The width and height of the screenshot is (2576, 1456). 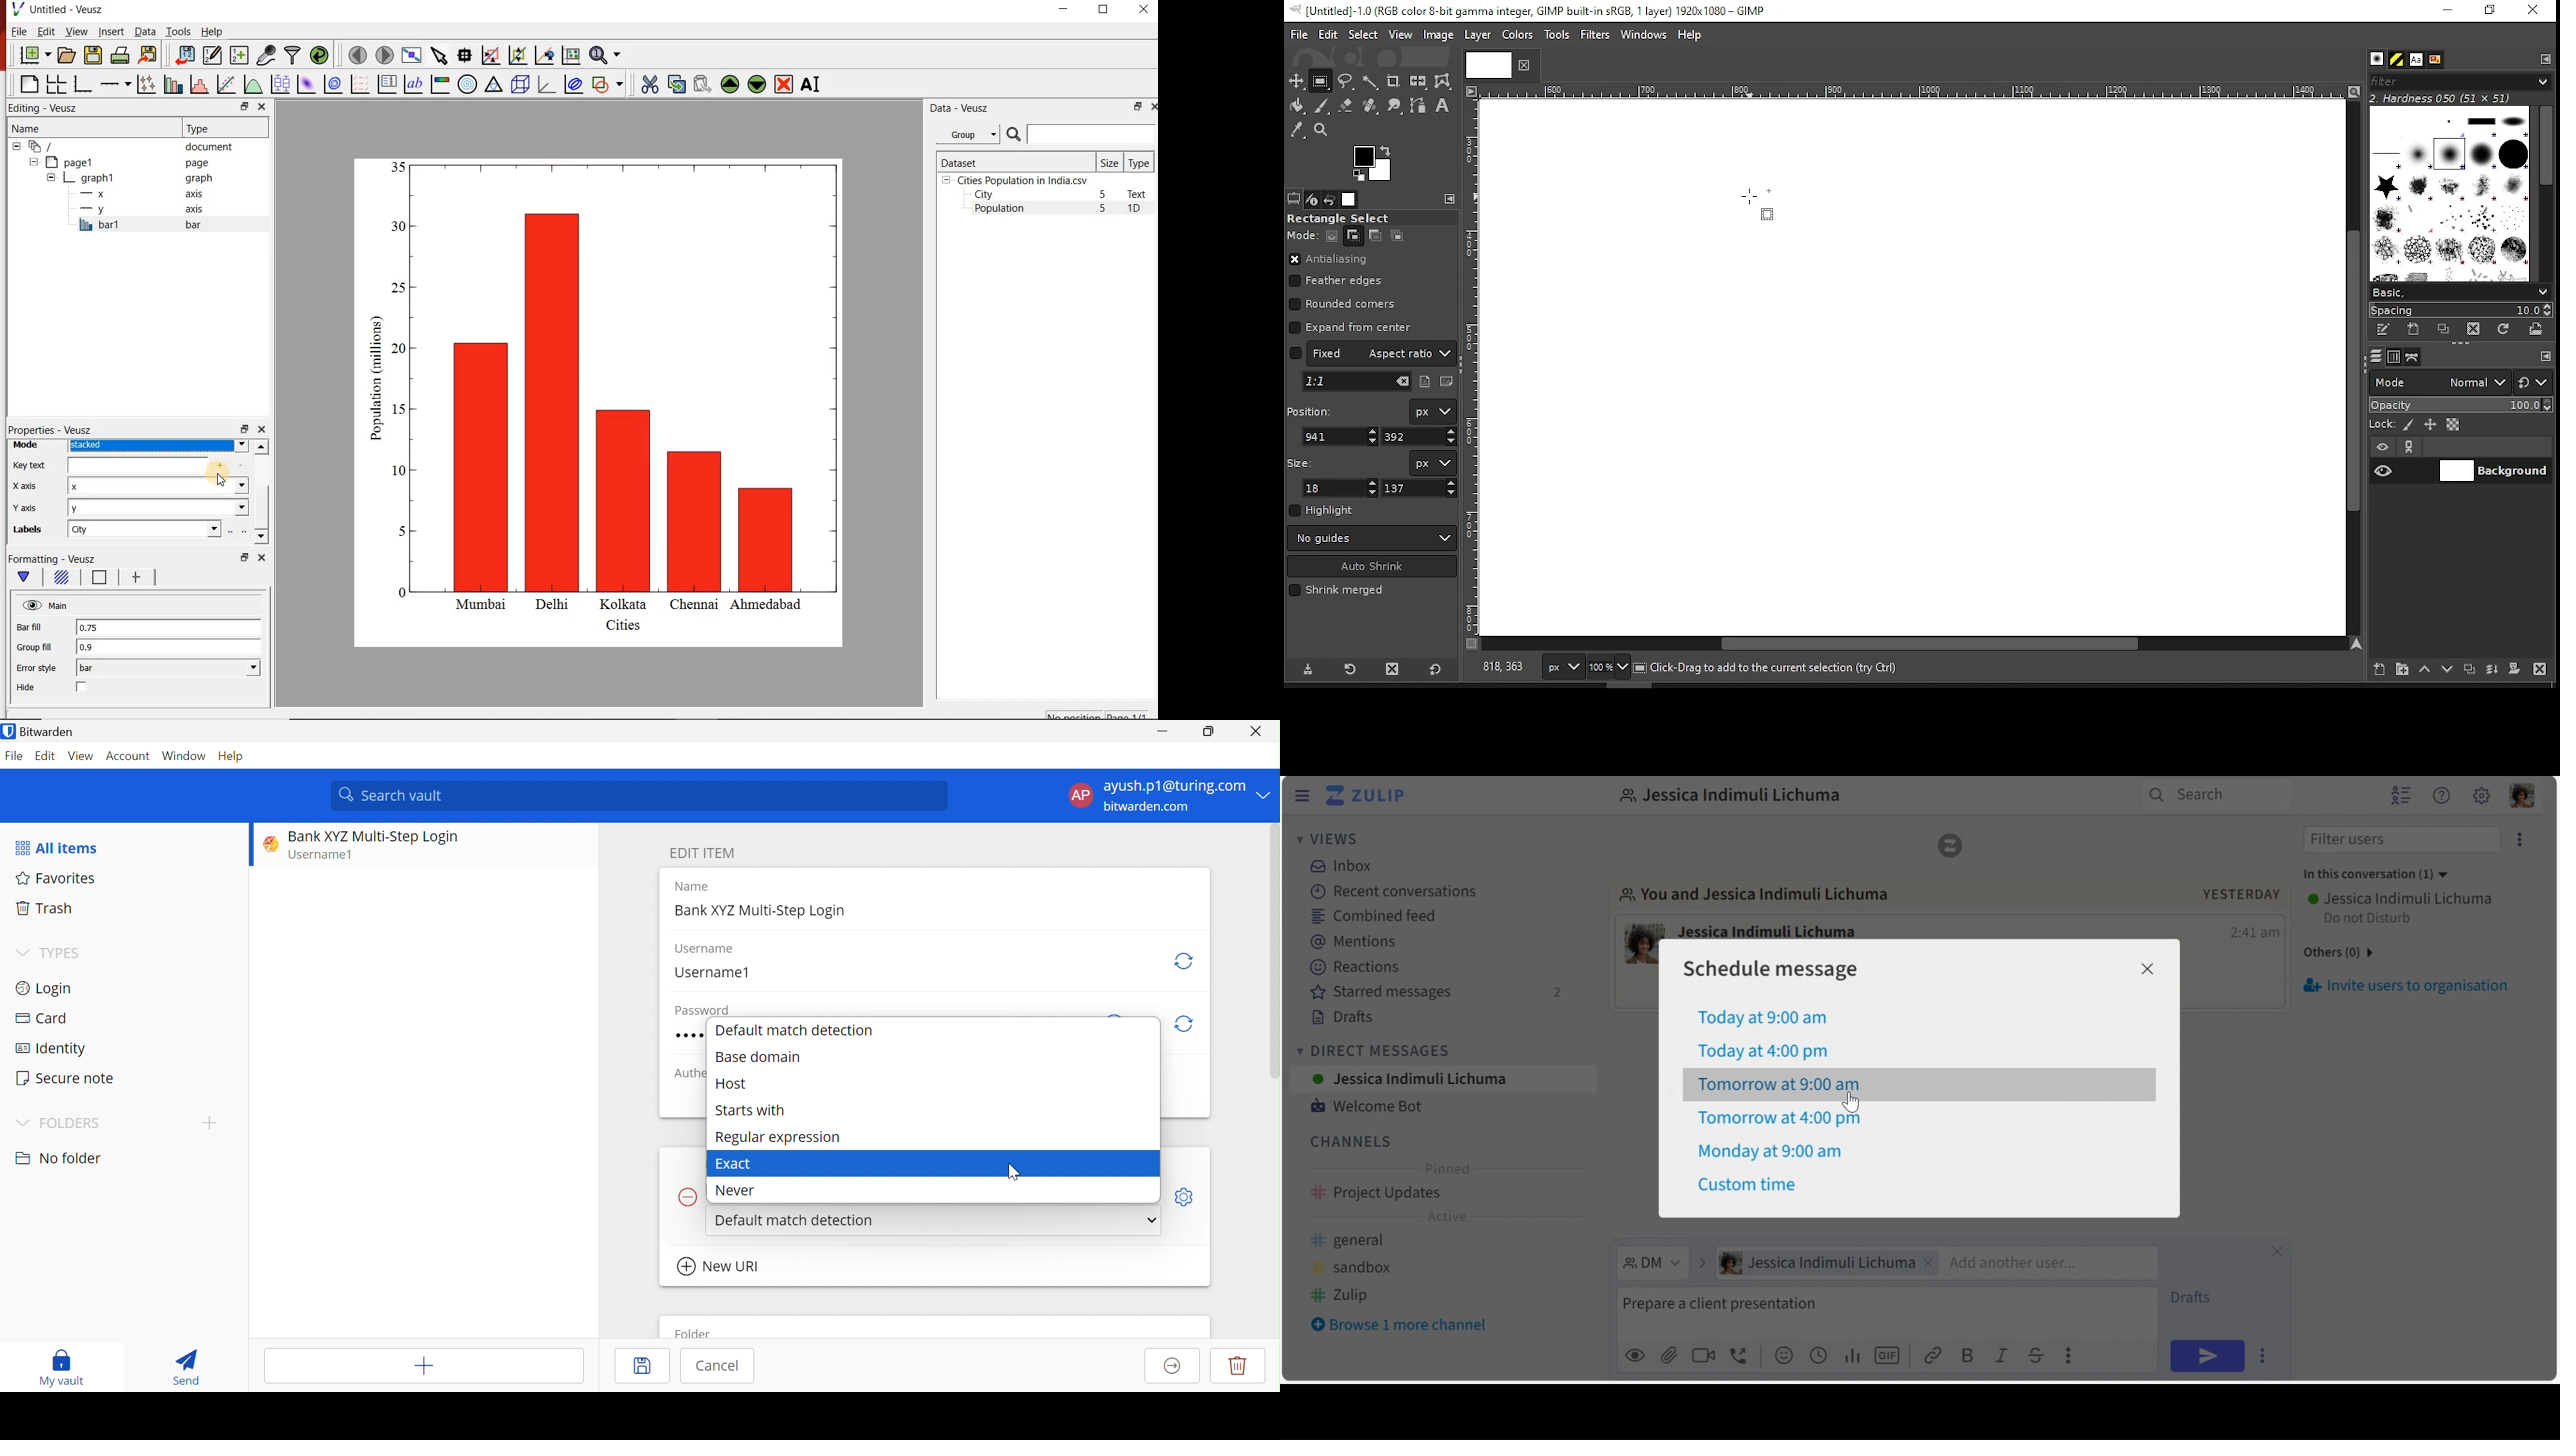 What do you see at coordinates (2002, 1355) in the screenshot?
I see `Italics` at bounding box center [2002, 1355].